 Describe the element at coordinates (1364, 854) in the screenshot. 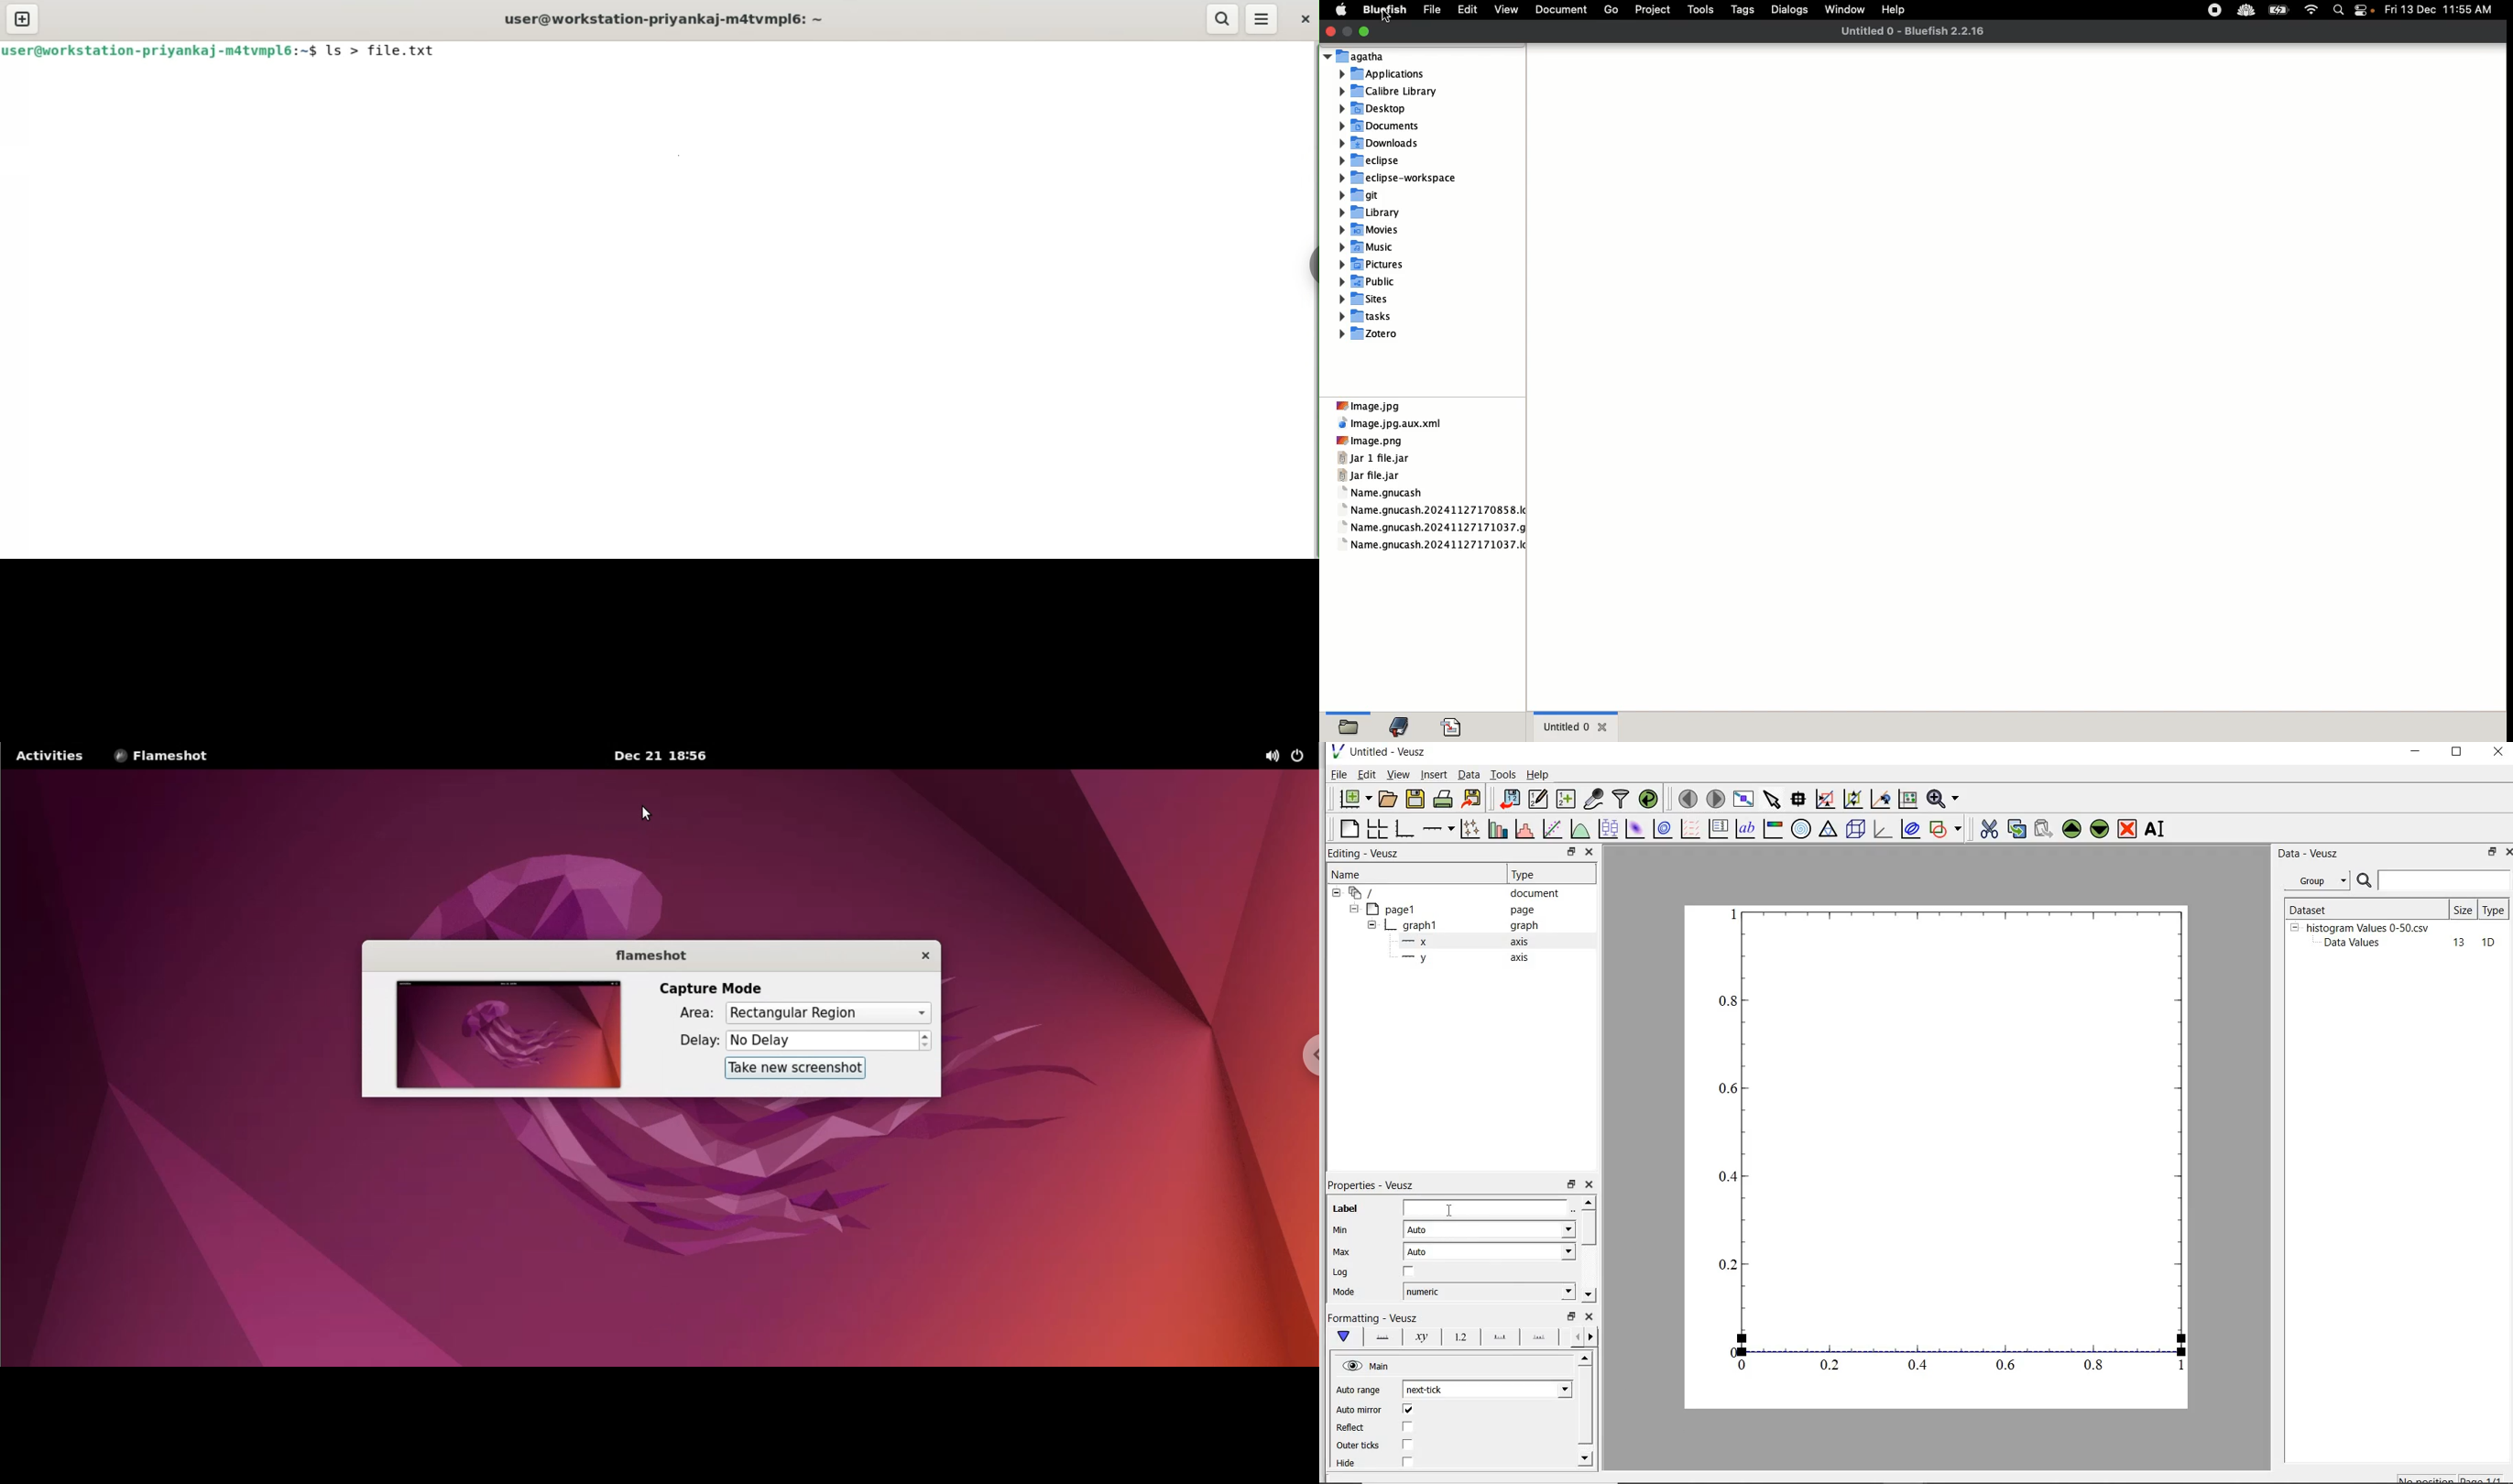

I see `editing-veusz` at that location.